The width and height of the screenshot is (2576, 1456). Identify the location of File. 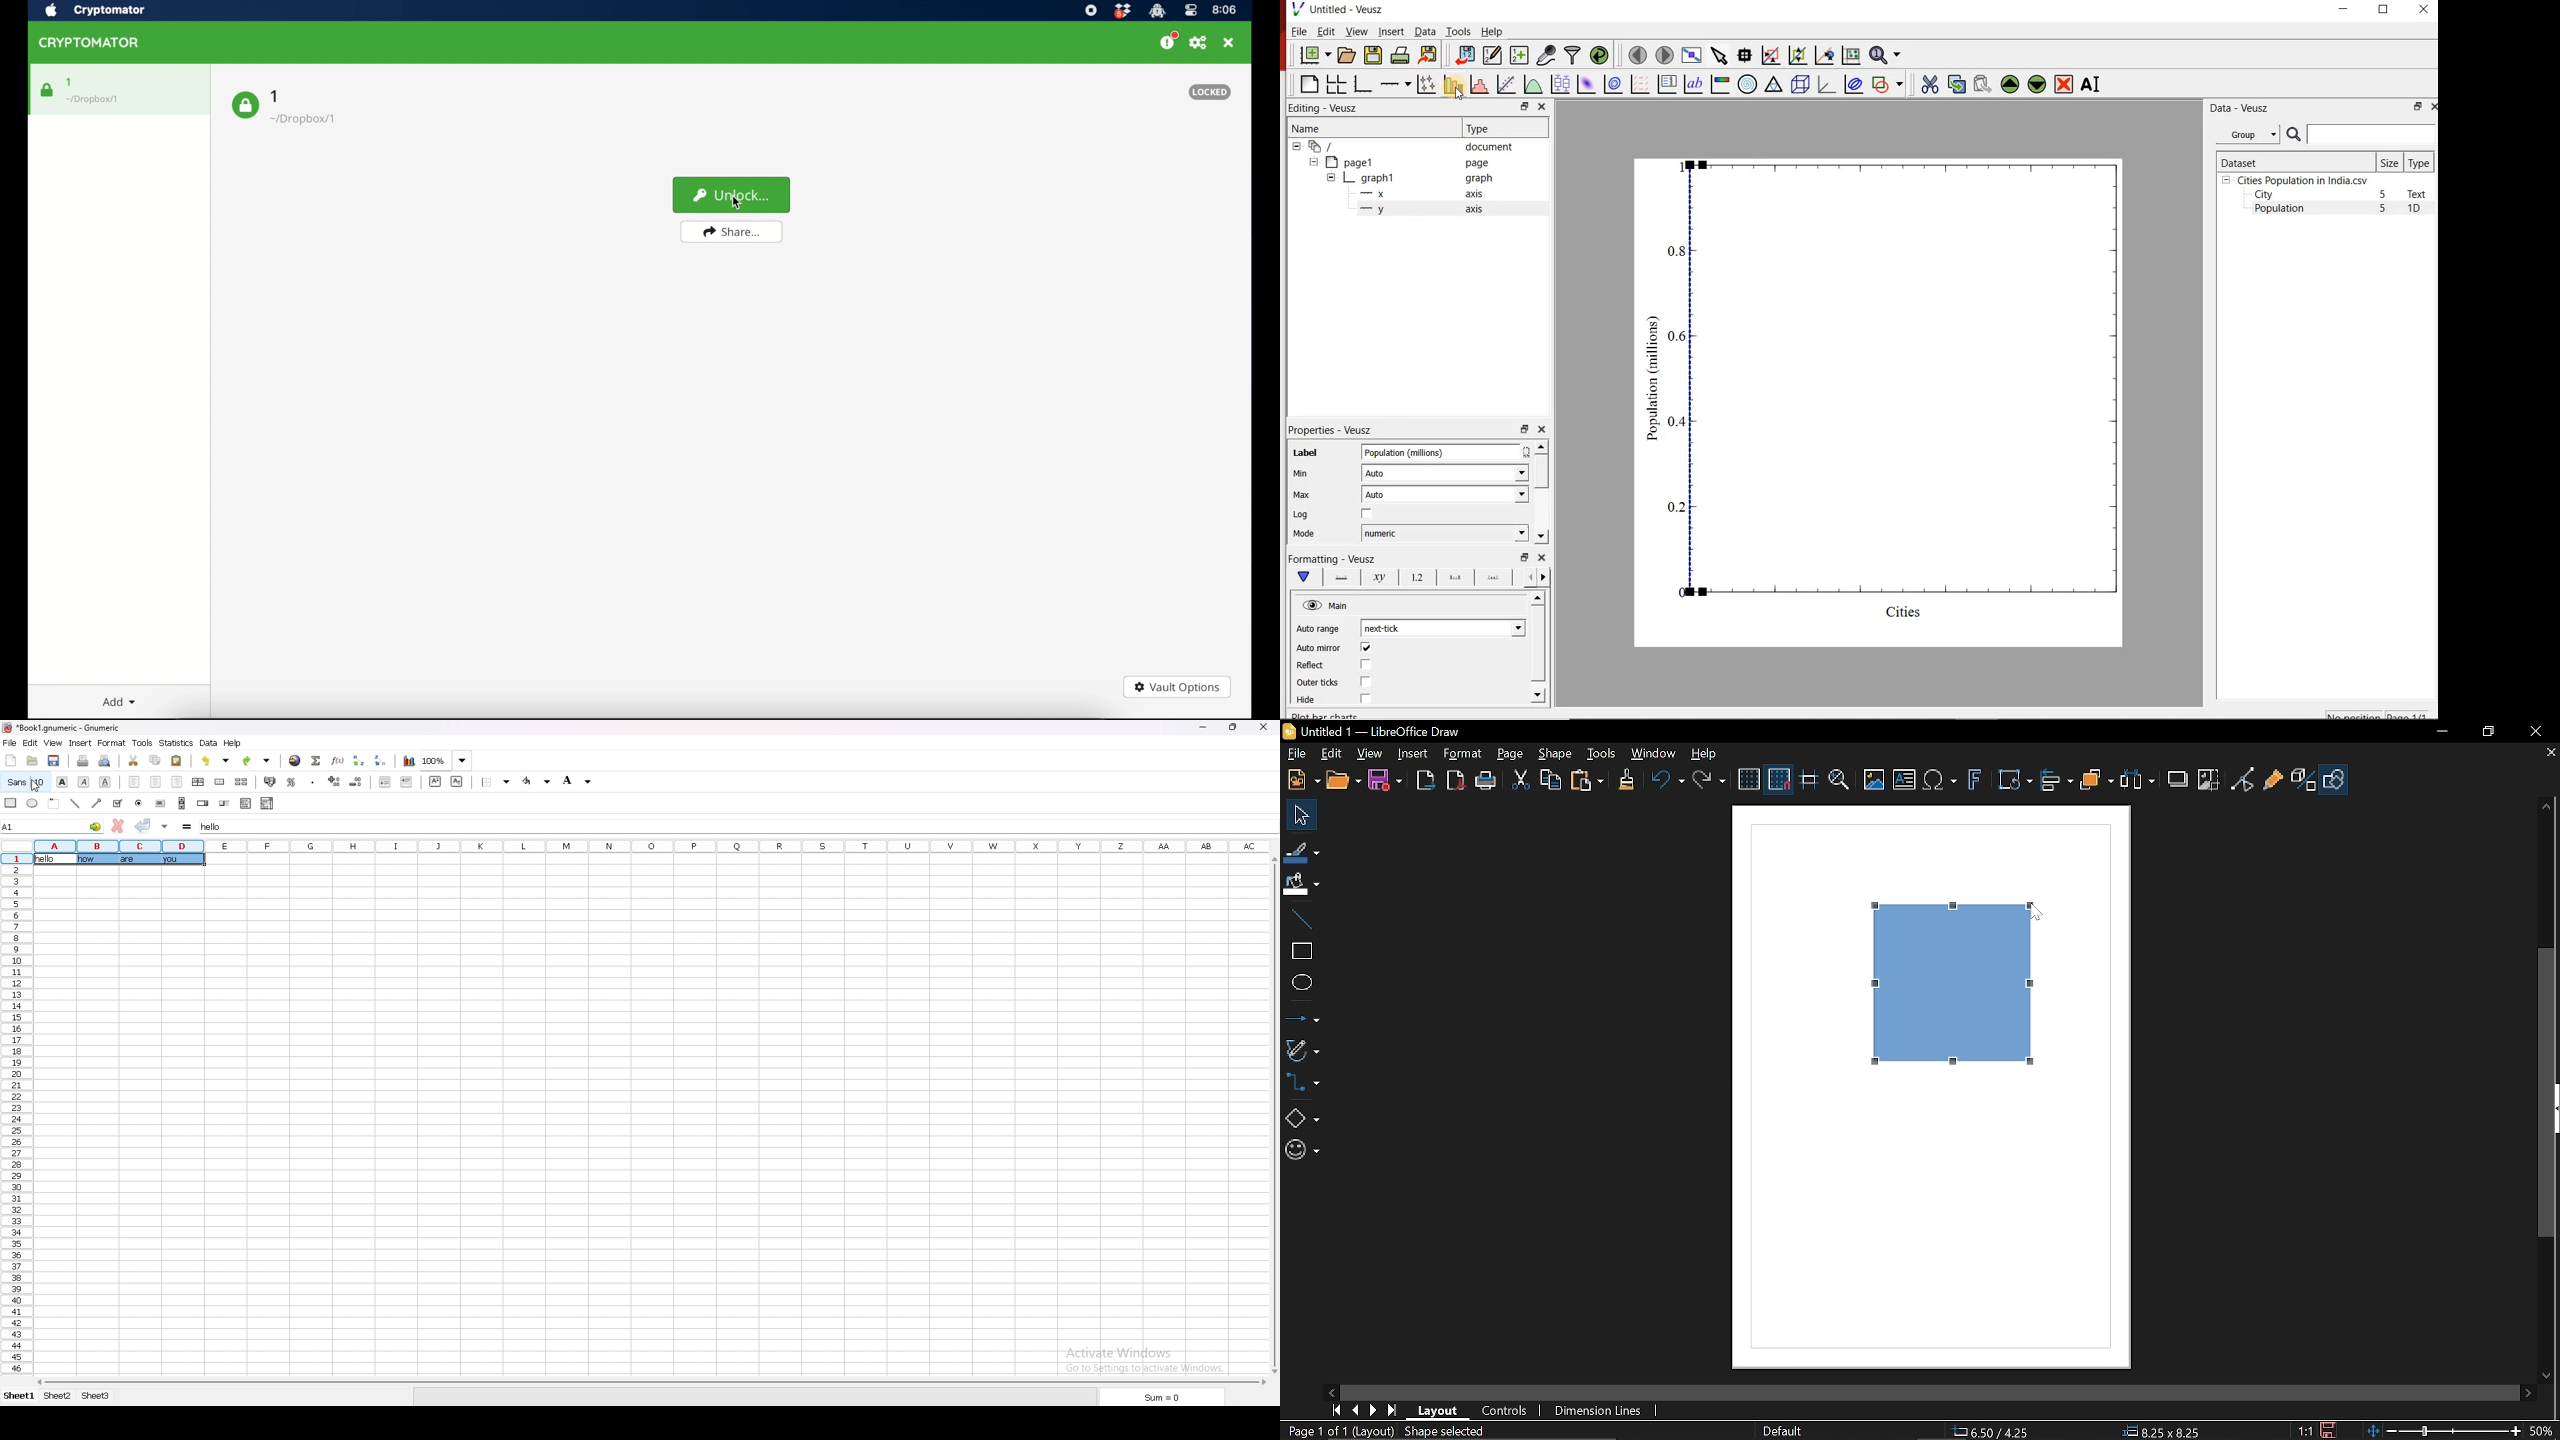
(1295, 753).